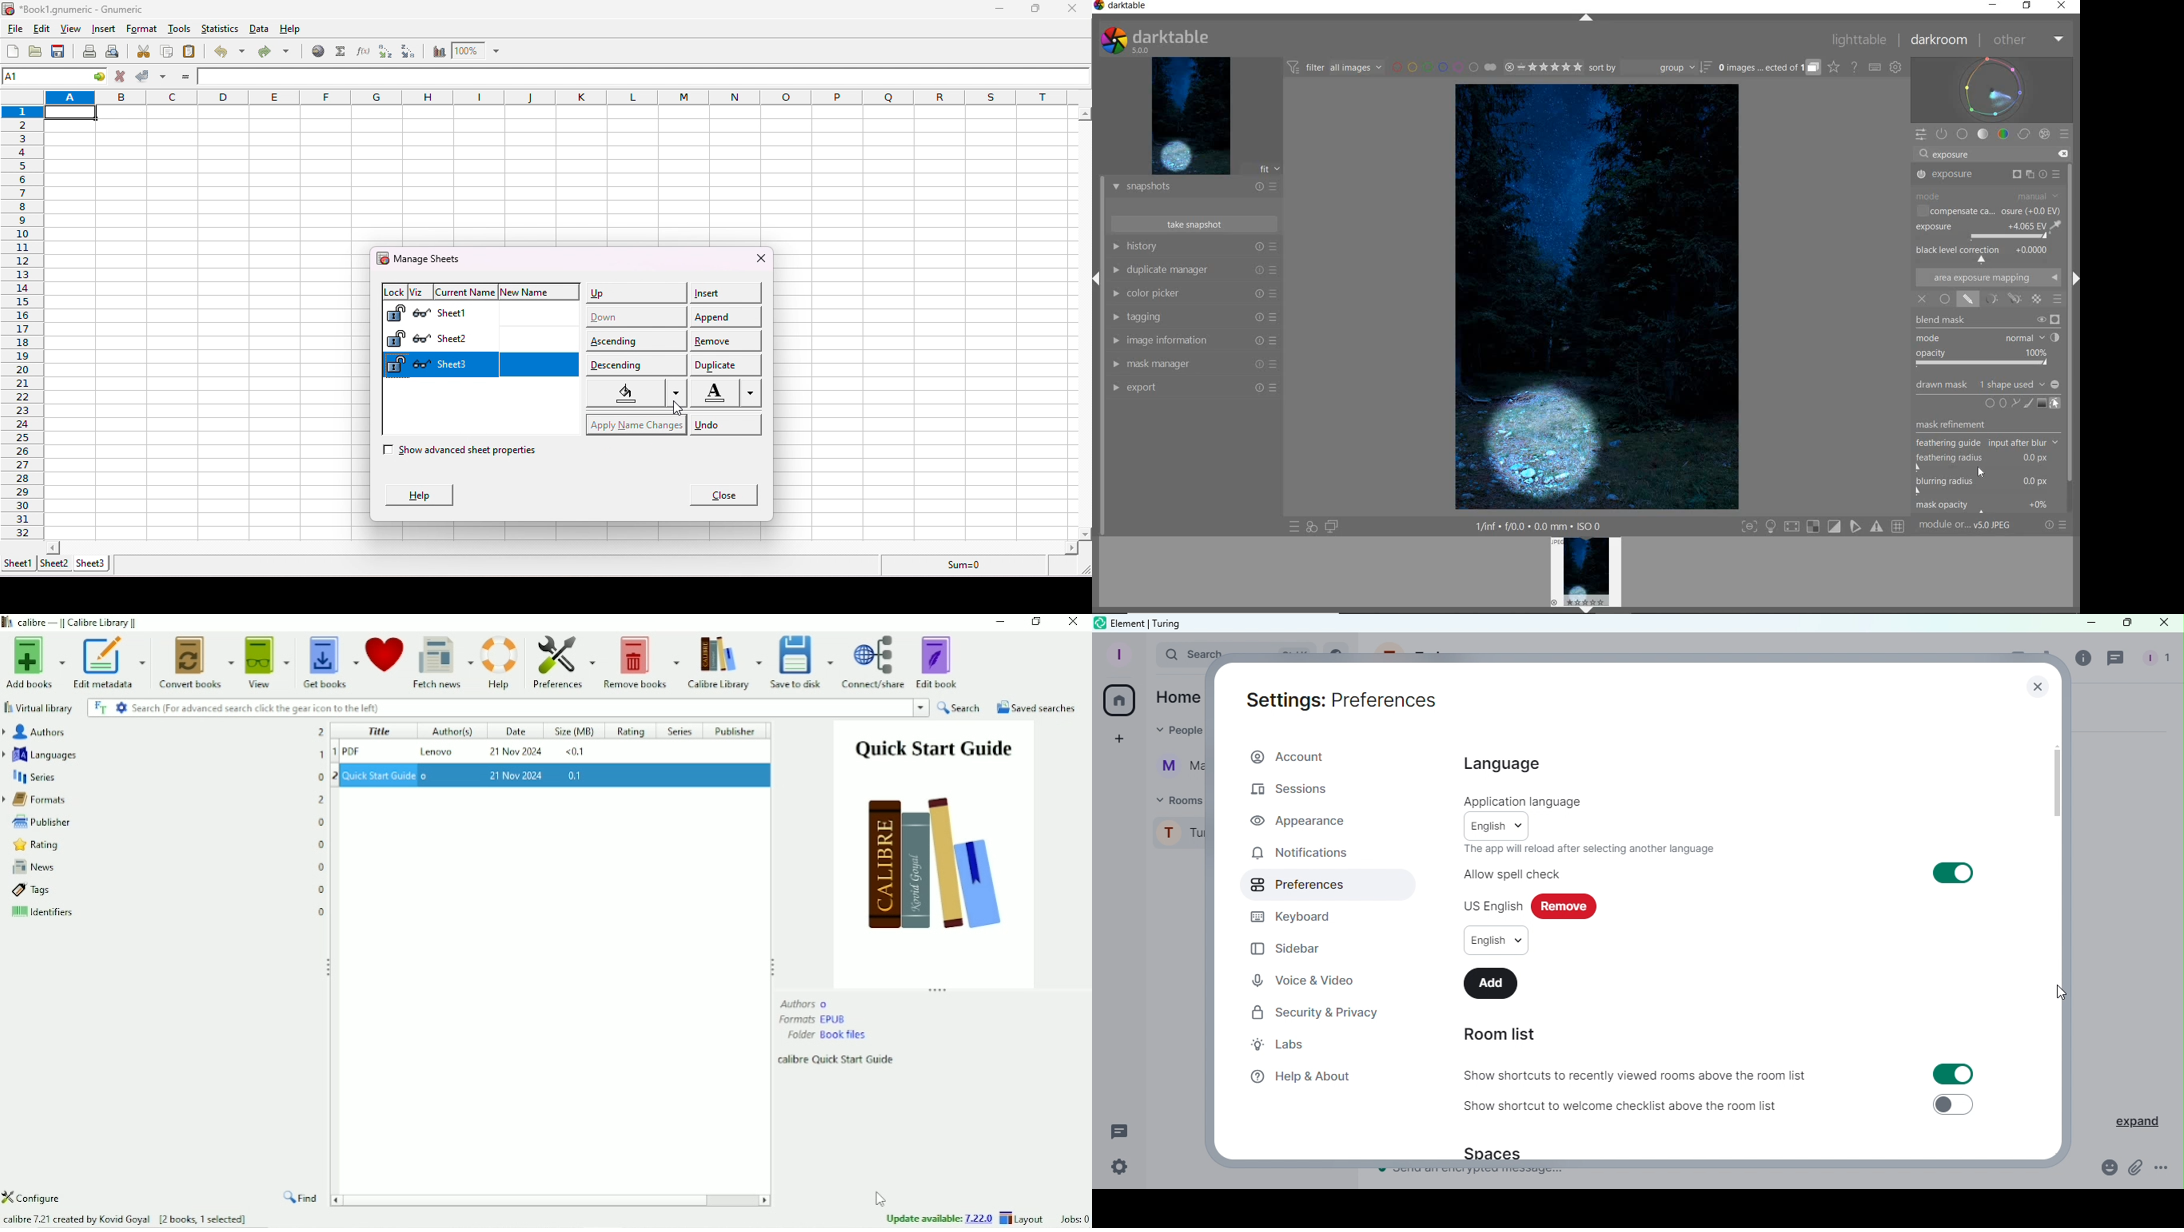  Describe the element at coordinates (960, 708) in the screenshot. I see `Search` at that location.